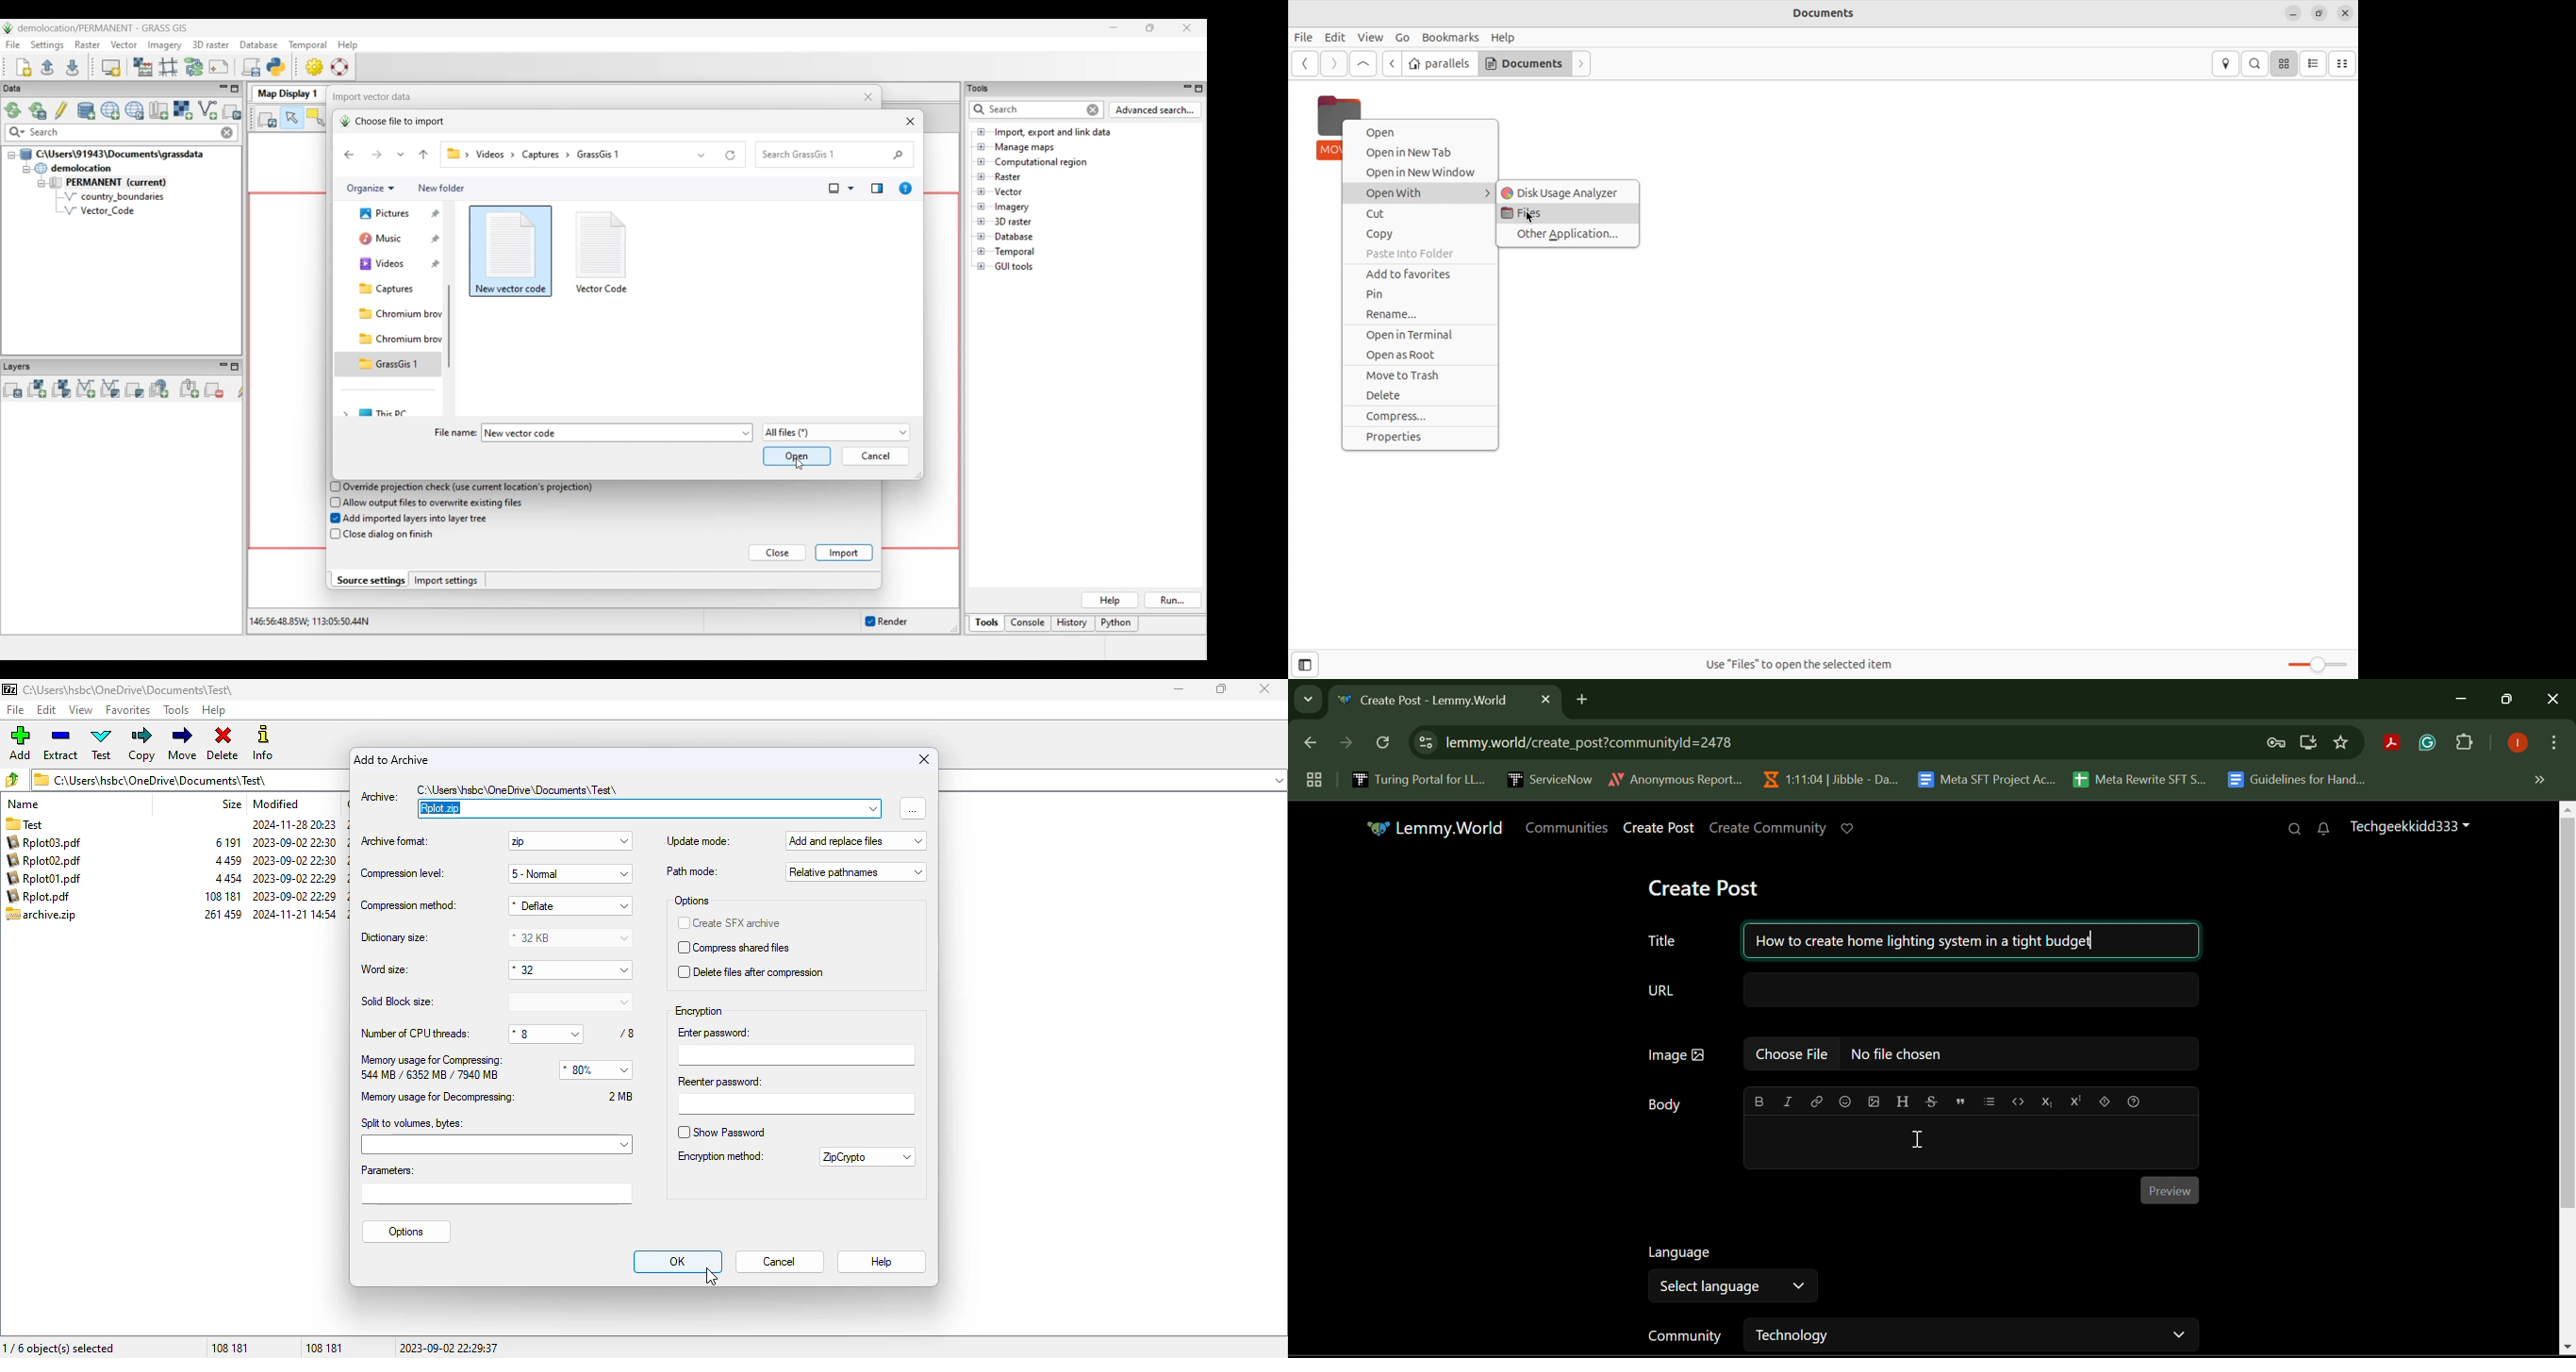  Describe the element at coordinates (711, 1277) in the screenshot. I see `cursor` at that location.